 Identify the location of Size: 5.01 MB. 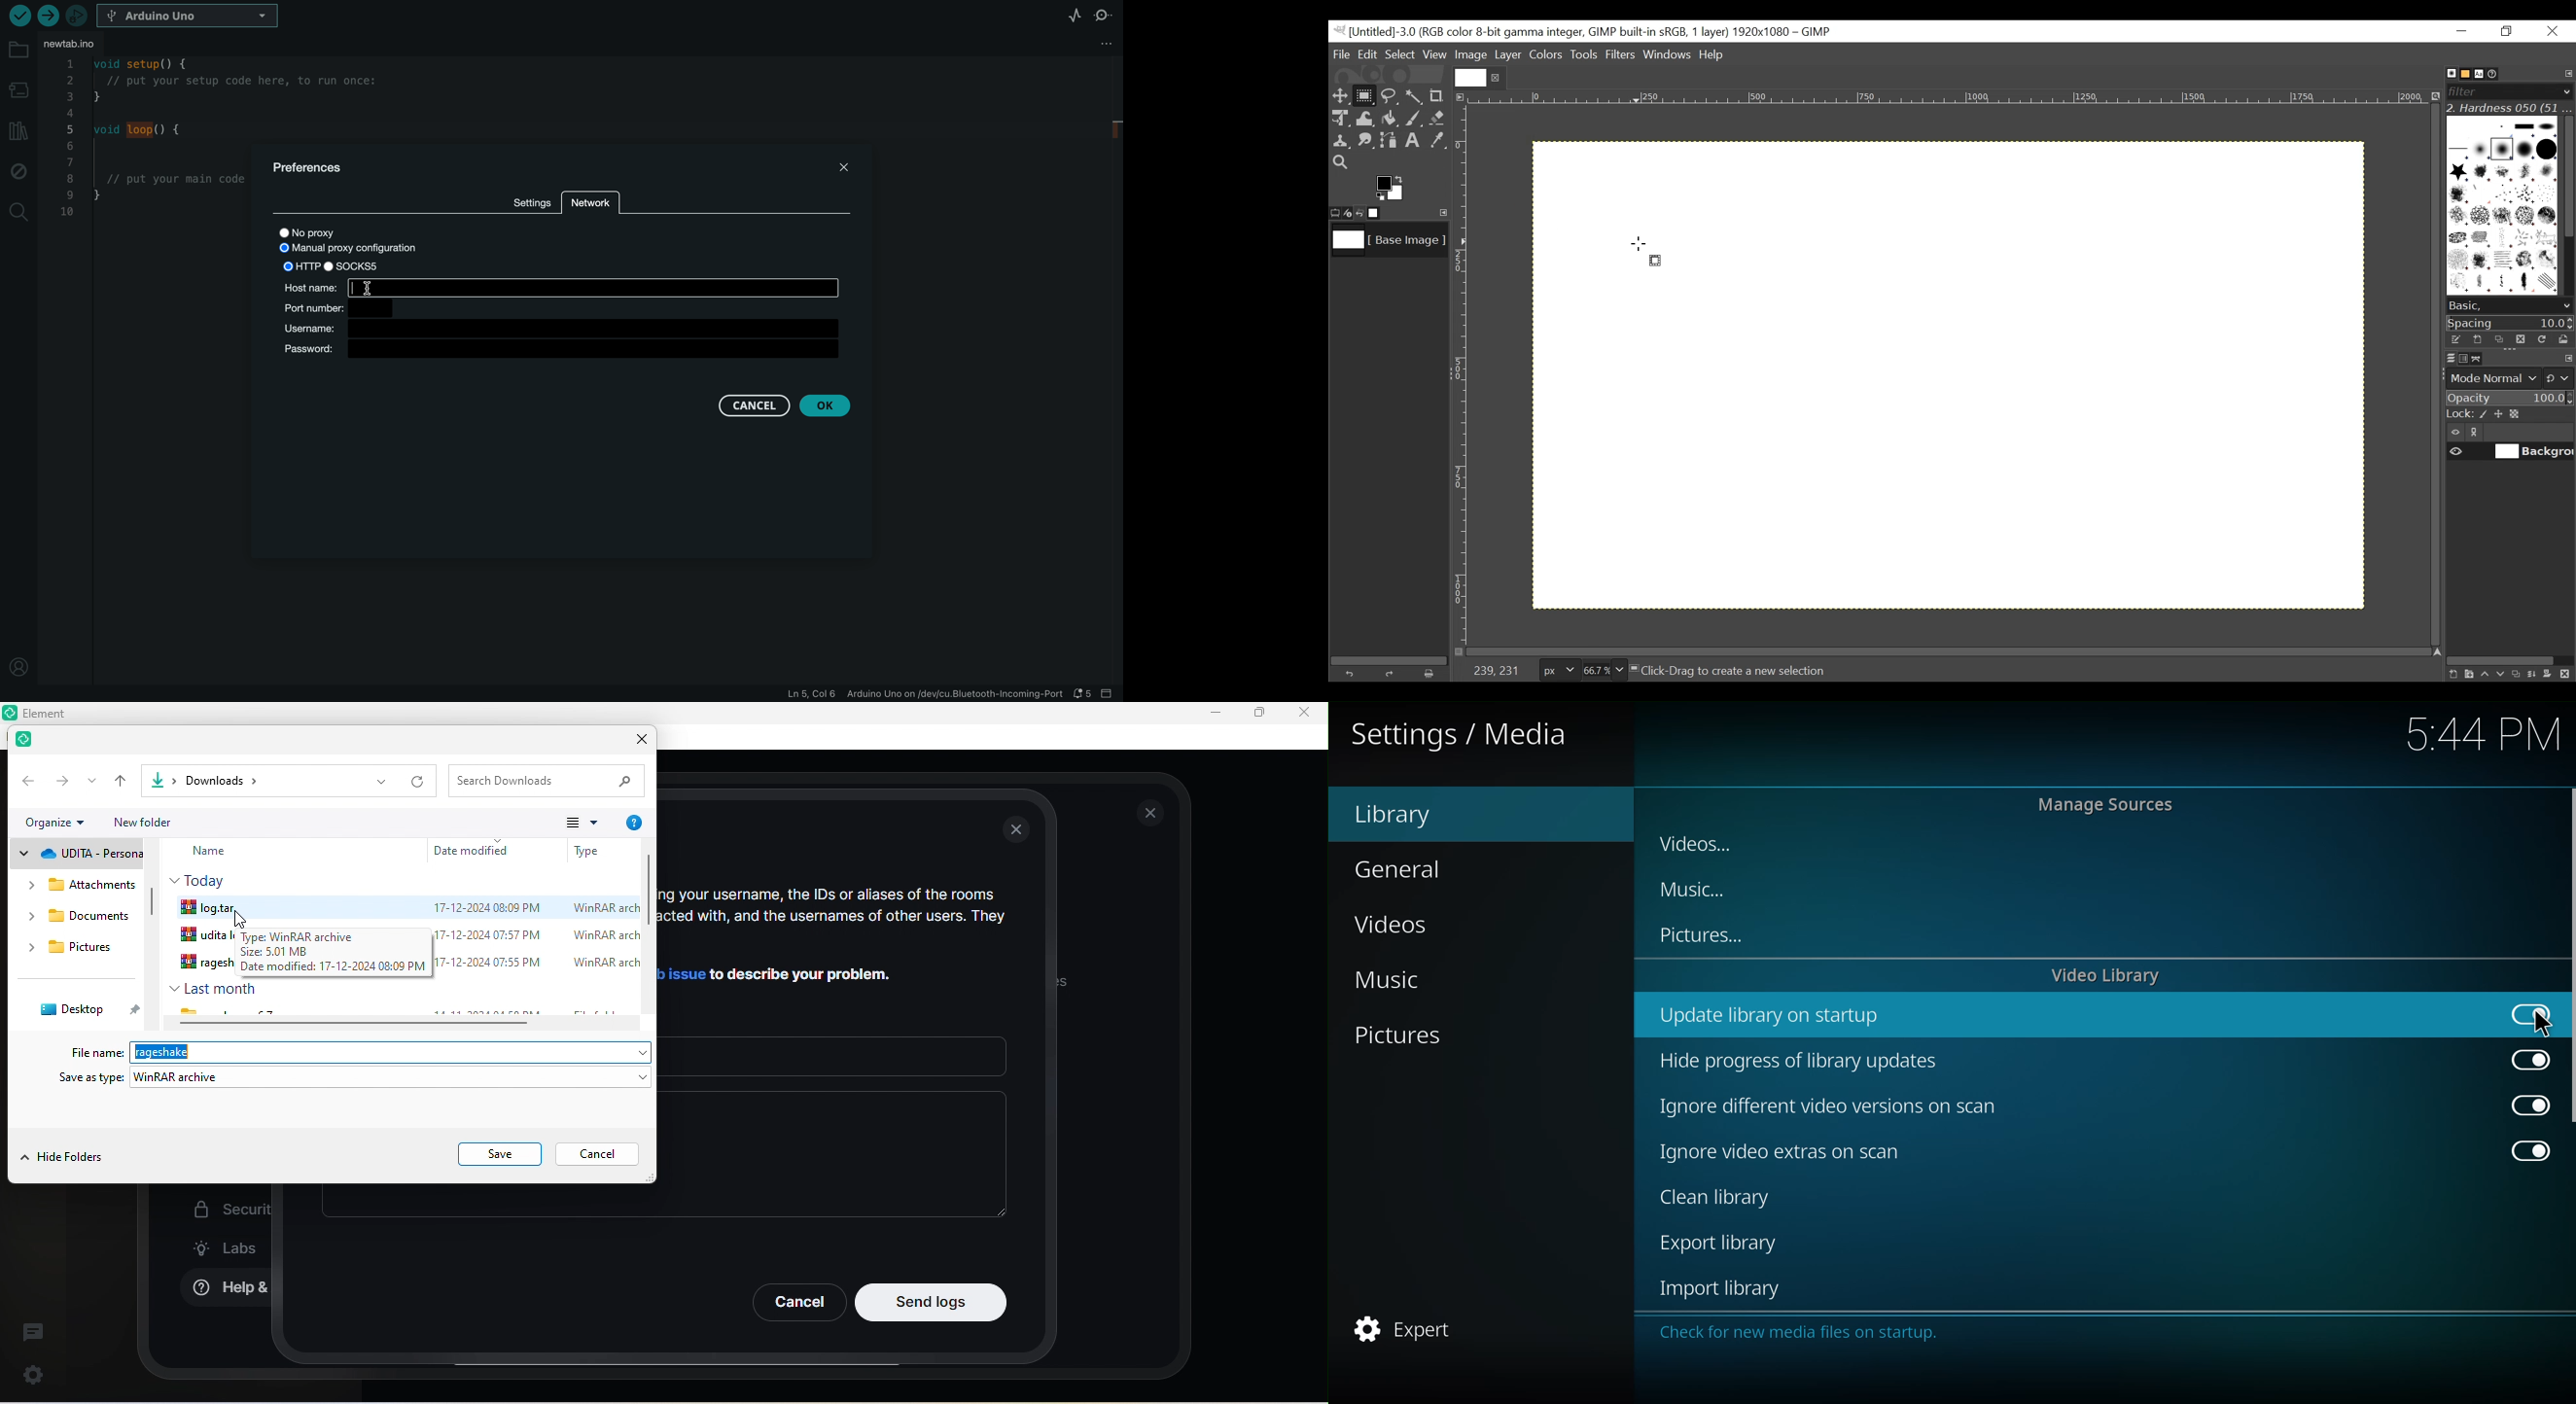
(275, 952).